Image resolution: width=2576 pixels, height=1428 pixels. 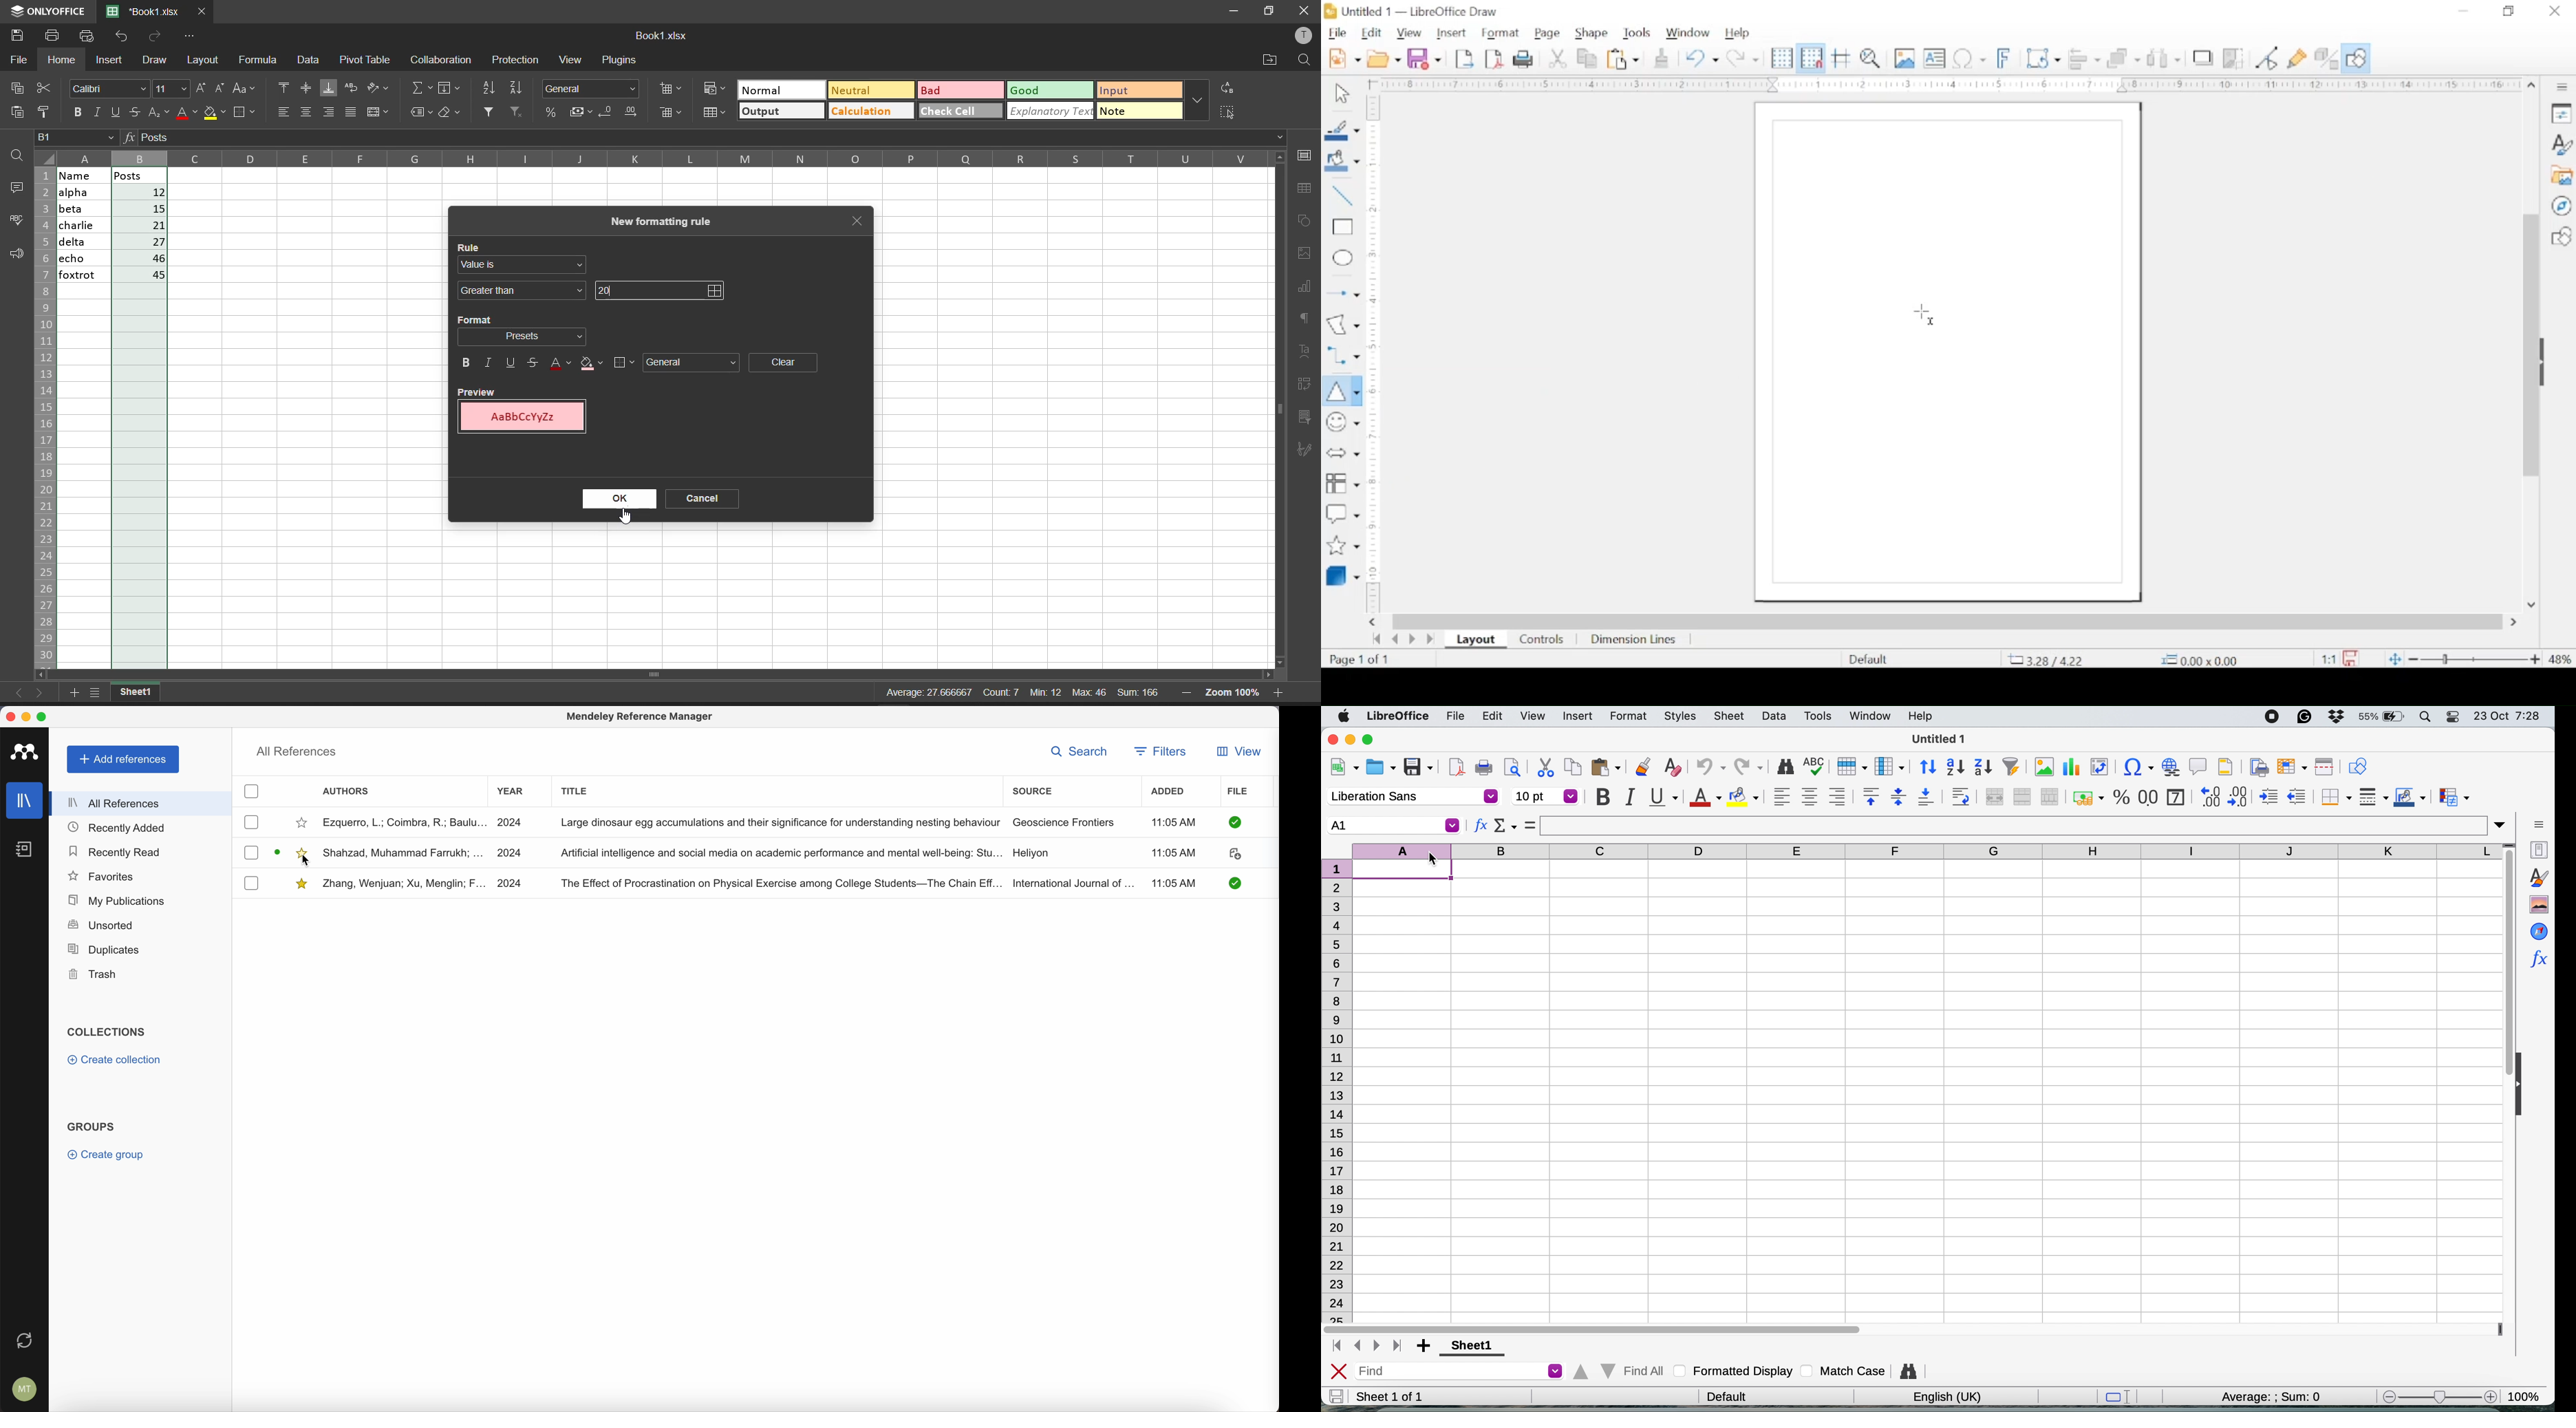 What do you see at coordinates (1420, 766) in the screenshot?
I see `save` at bounding box center [1420, 766].